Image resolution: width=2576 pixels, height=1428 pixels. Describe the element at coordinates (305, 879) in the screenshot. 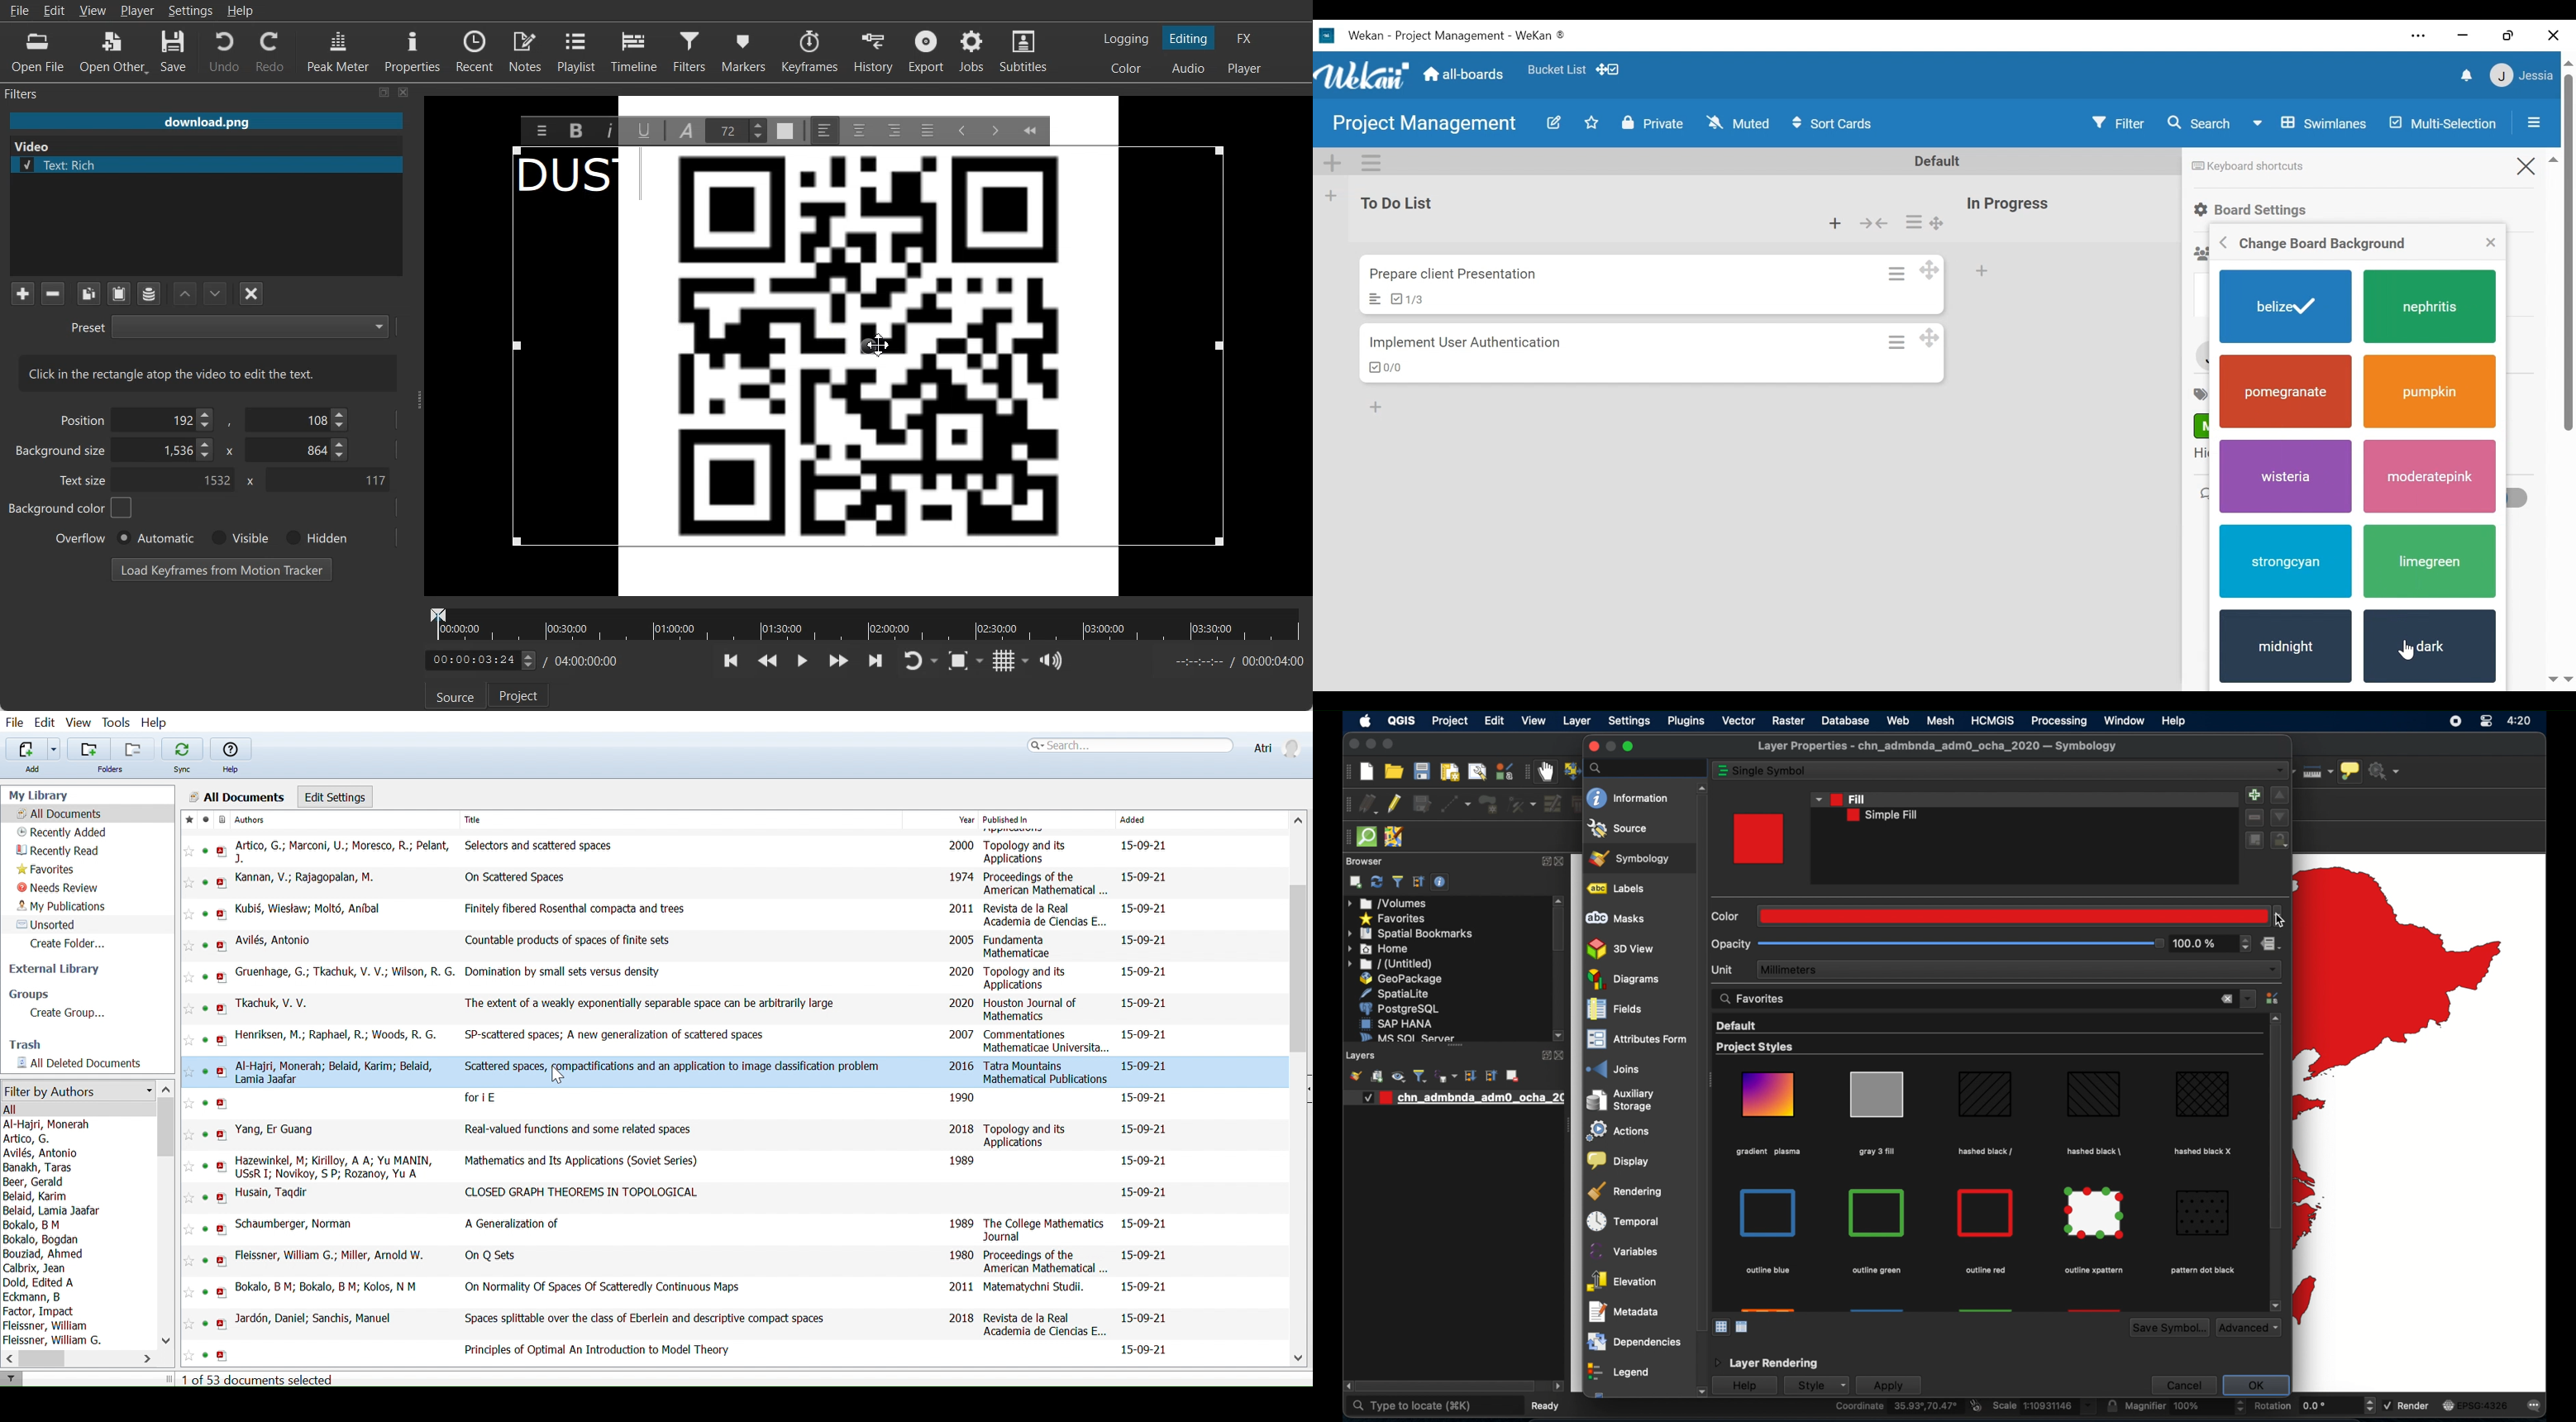

I see `Kannan, V.; Rajagopalan, M.` at that location.